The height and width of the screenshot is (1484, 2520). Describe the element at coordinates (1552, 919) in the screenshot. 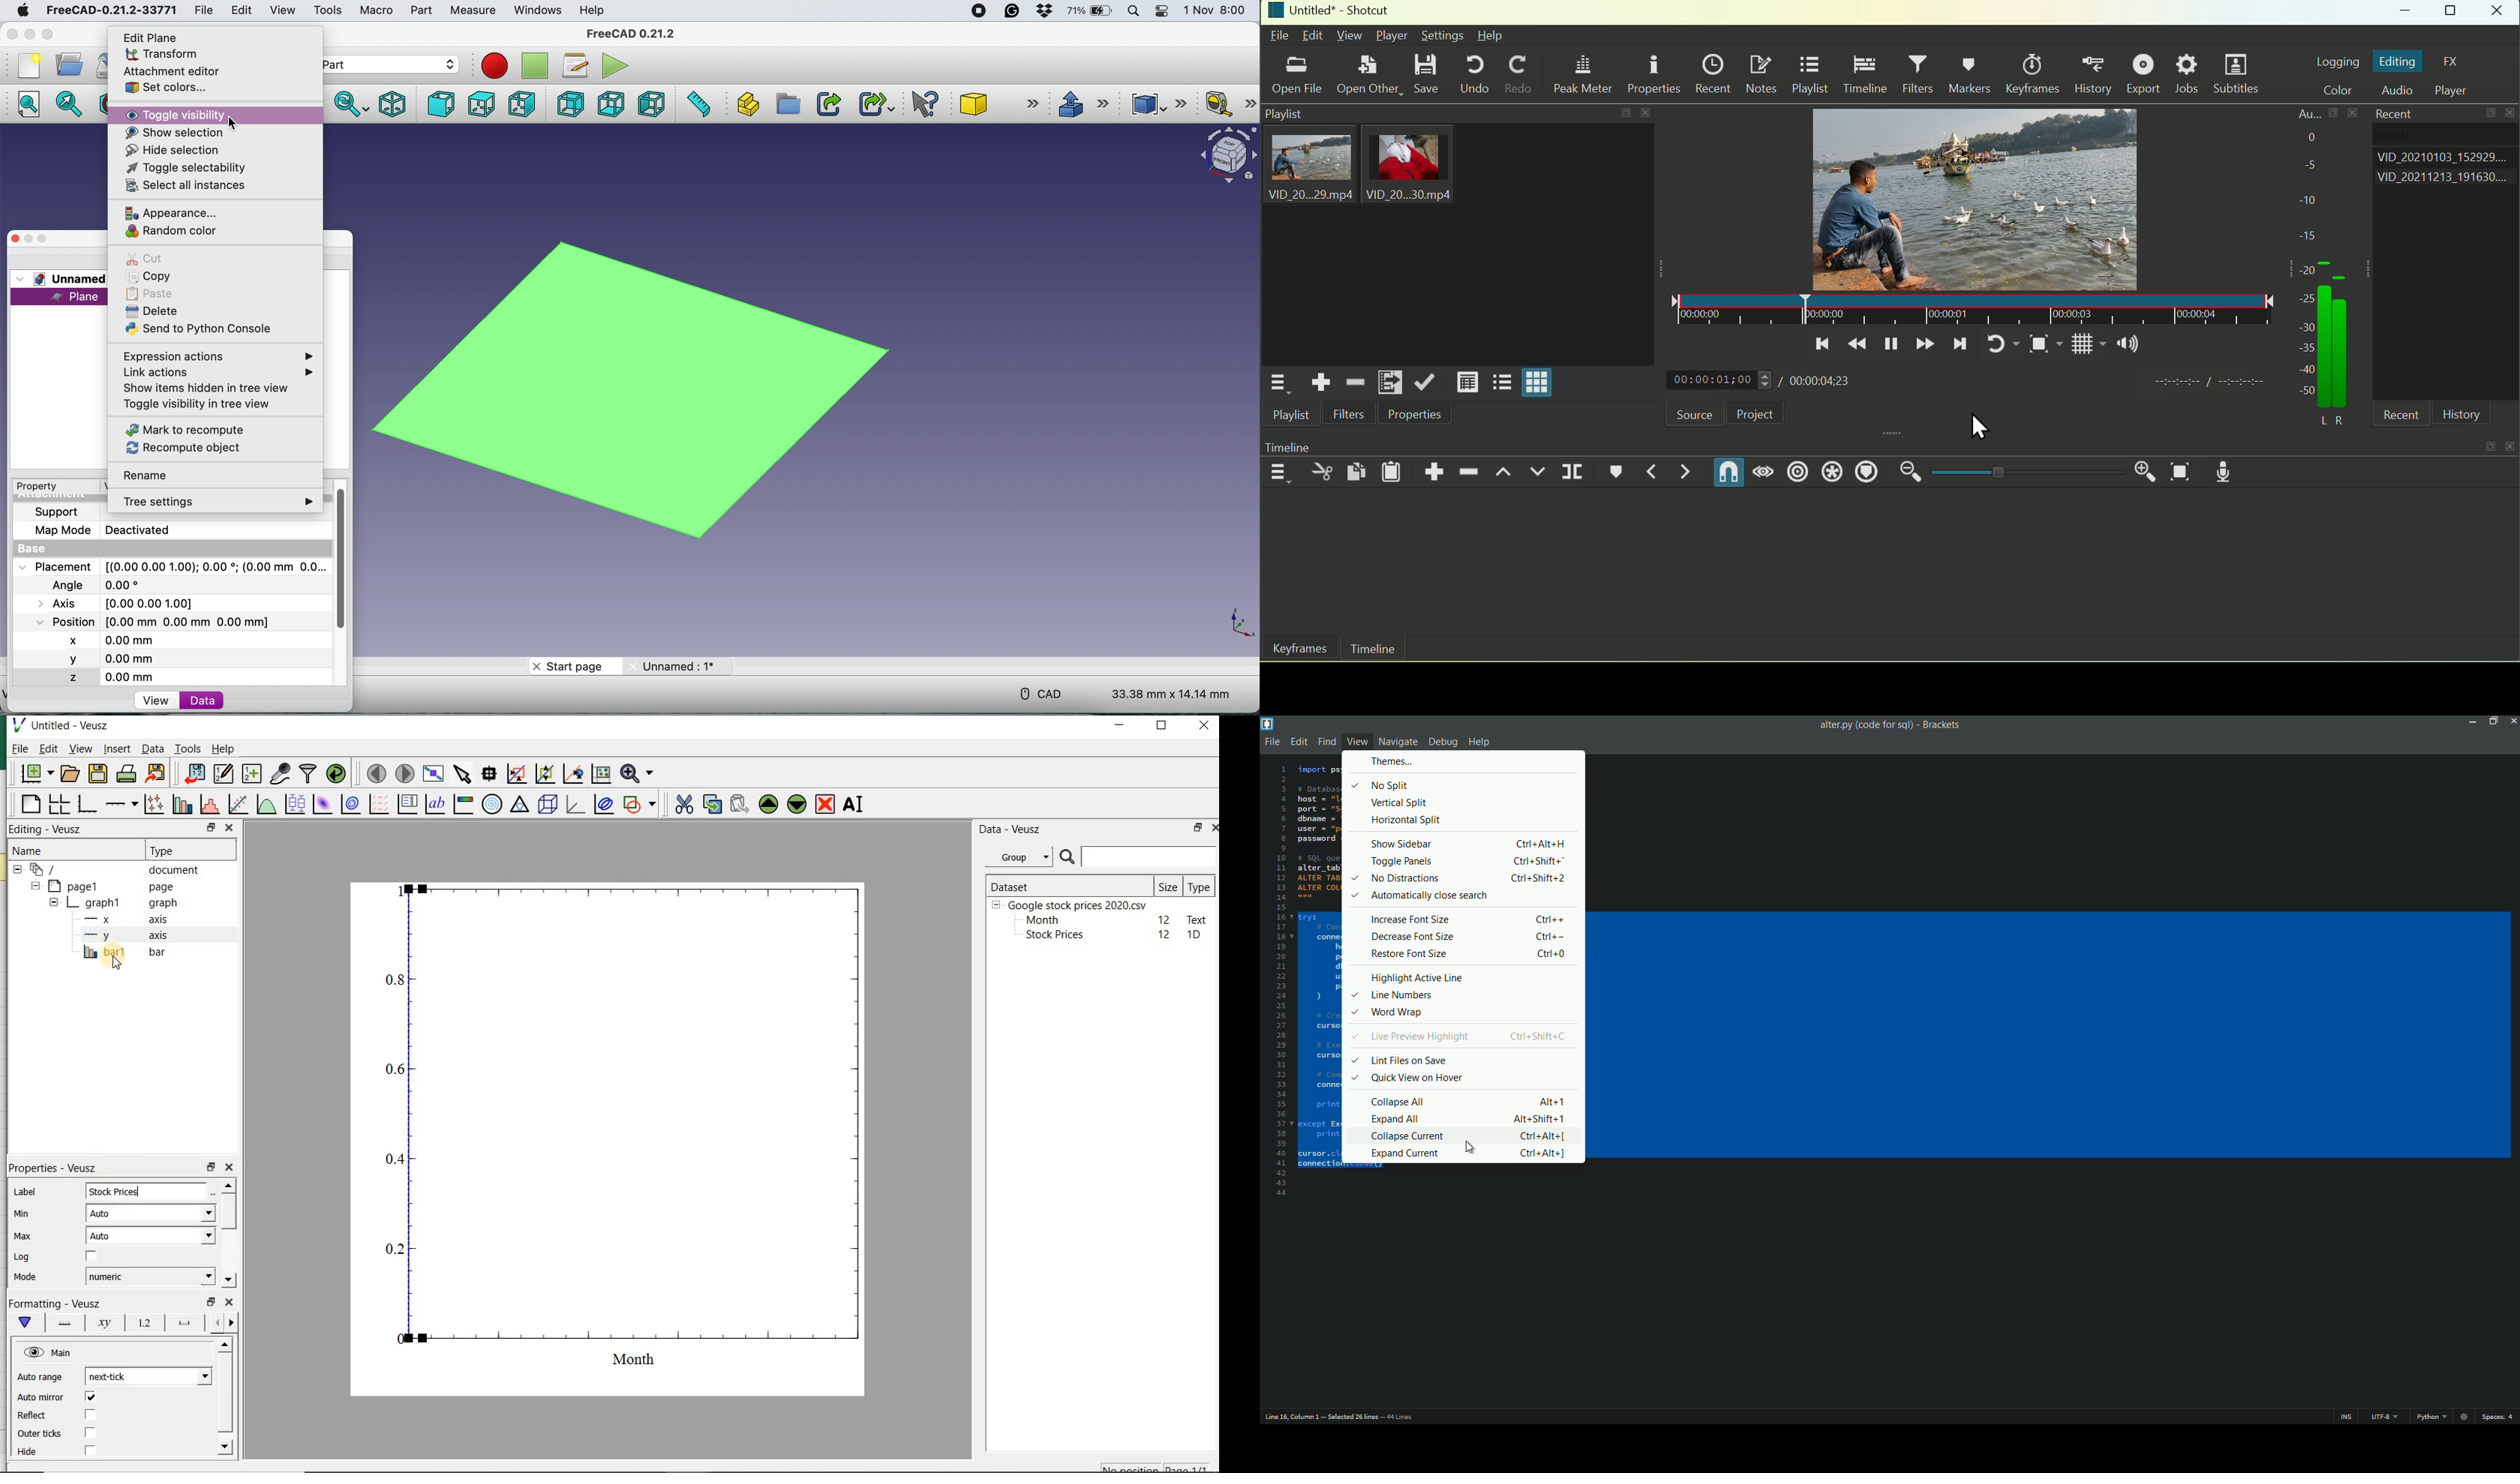

I see `keyboard shortcut` at that location.